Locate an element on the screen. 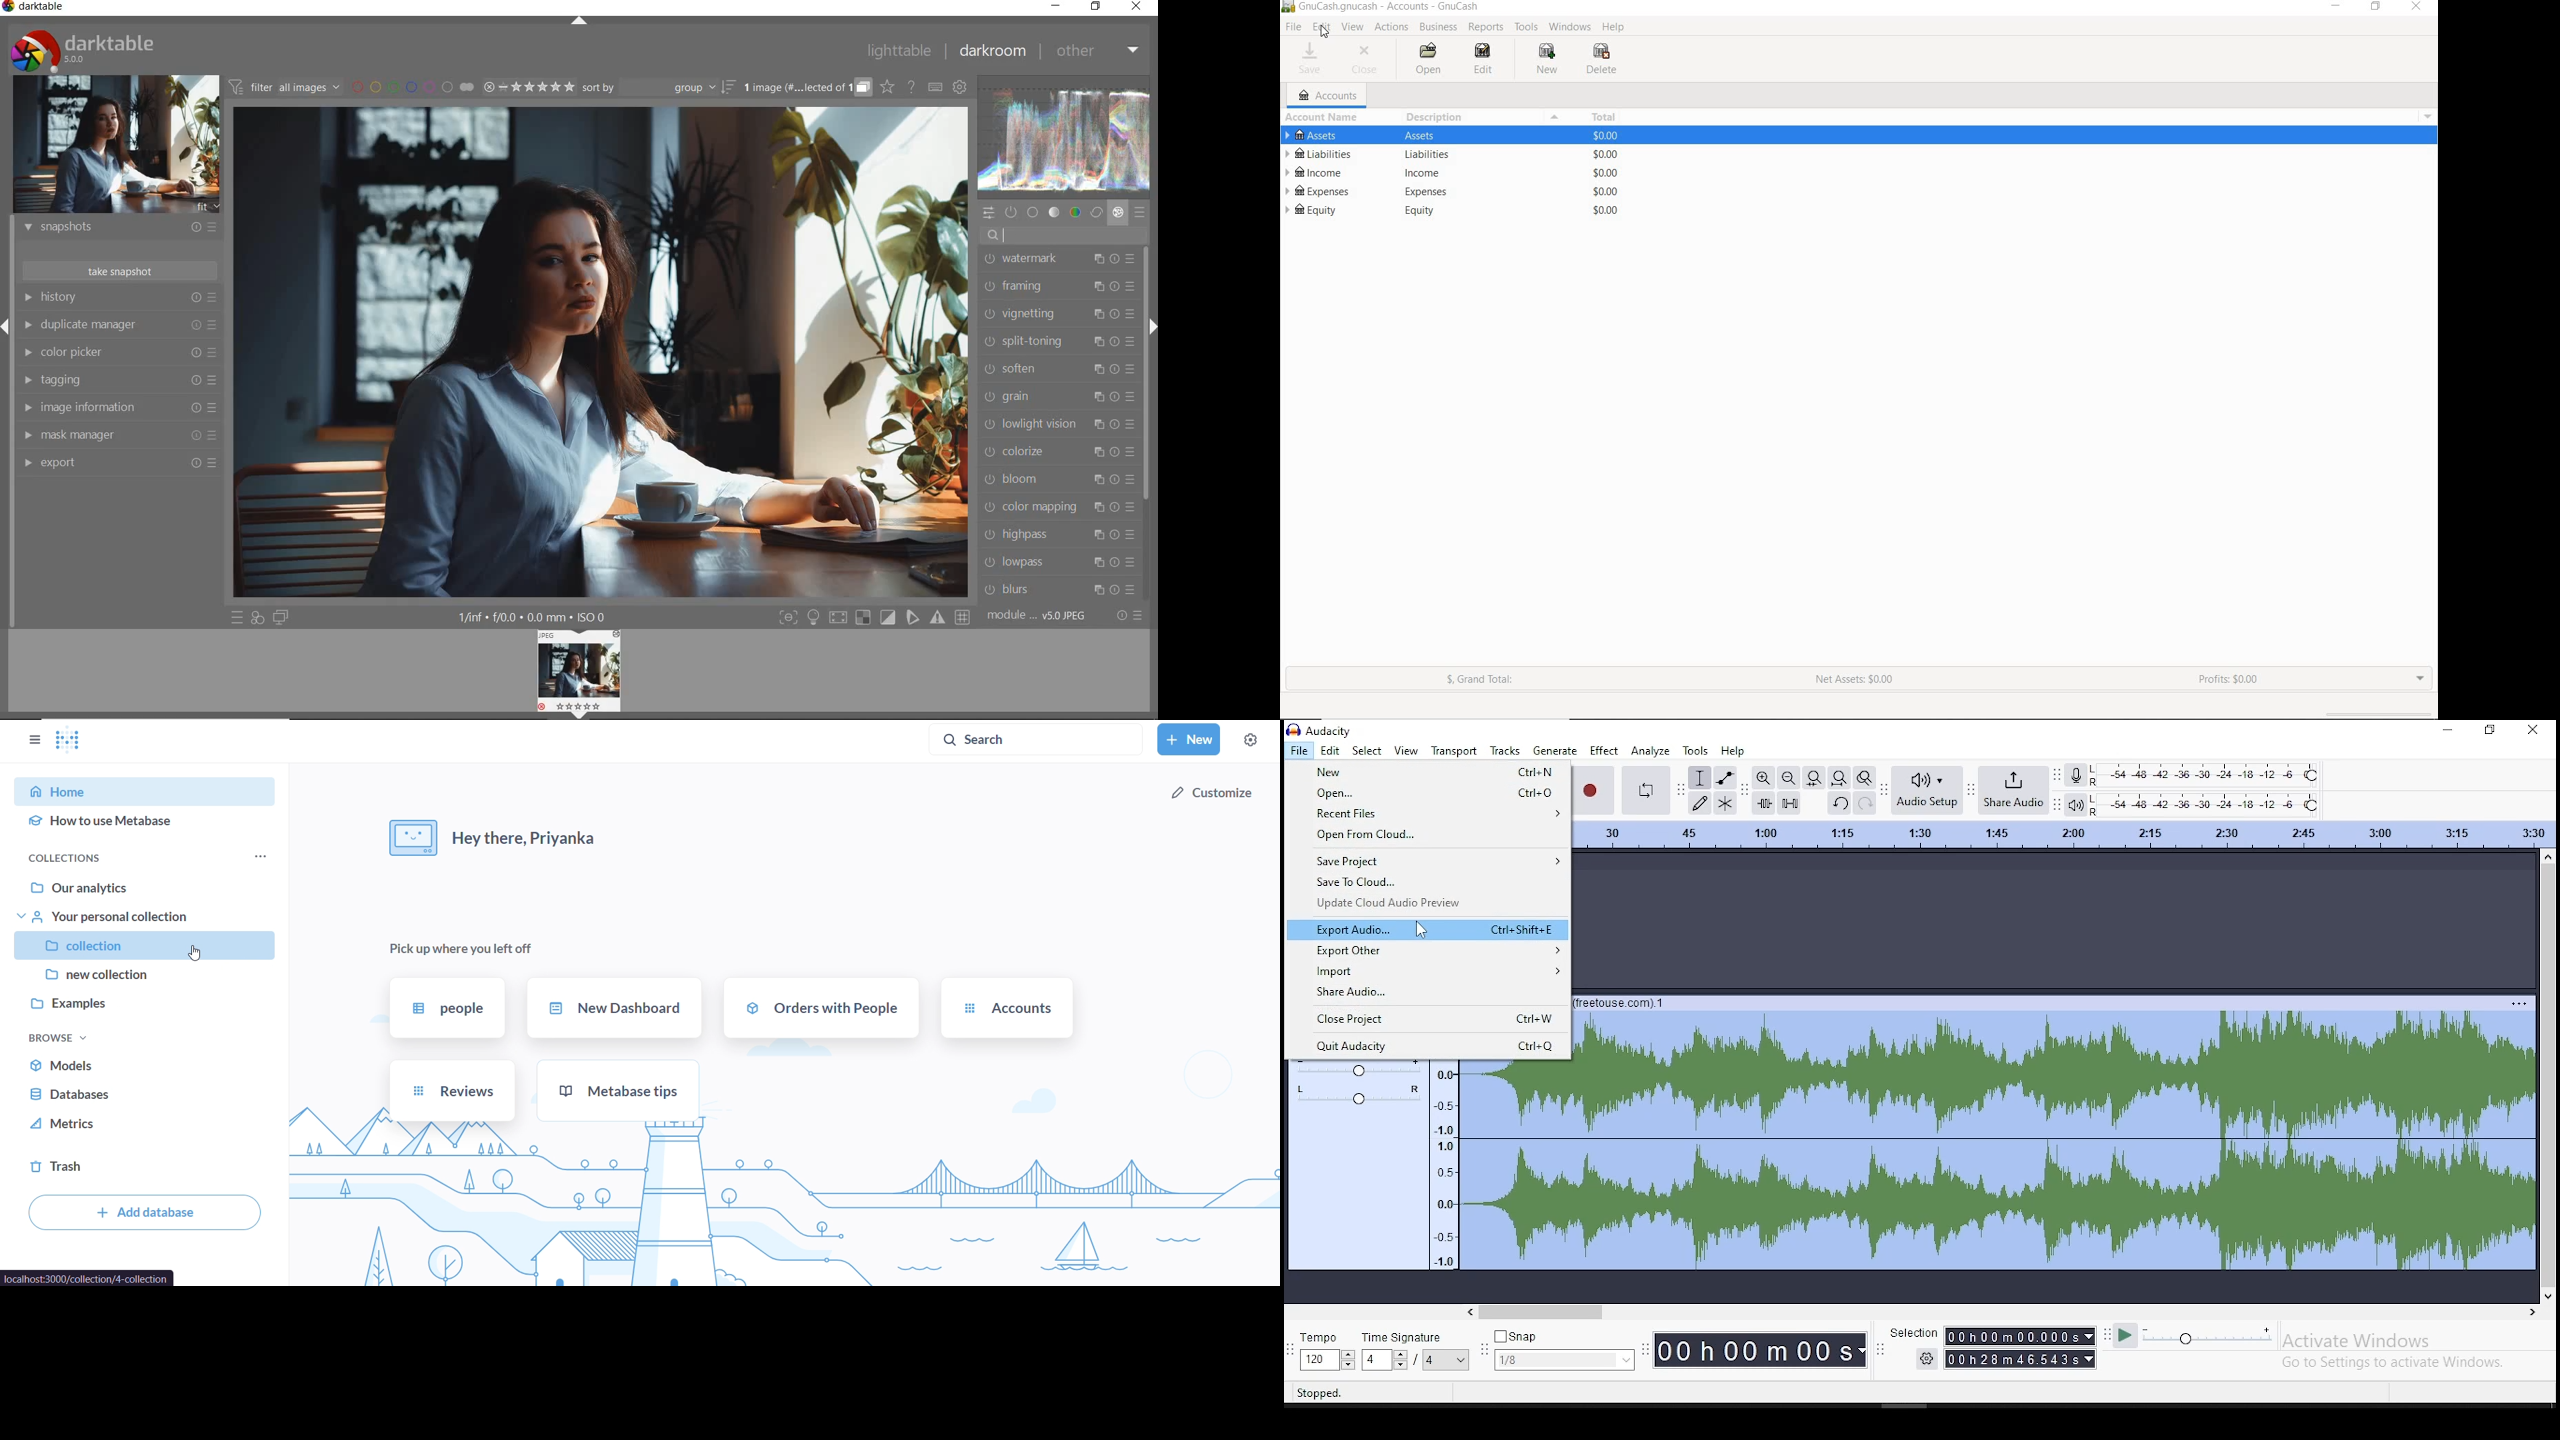  WINDOWS is located at coordinates (1571, 27).